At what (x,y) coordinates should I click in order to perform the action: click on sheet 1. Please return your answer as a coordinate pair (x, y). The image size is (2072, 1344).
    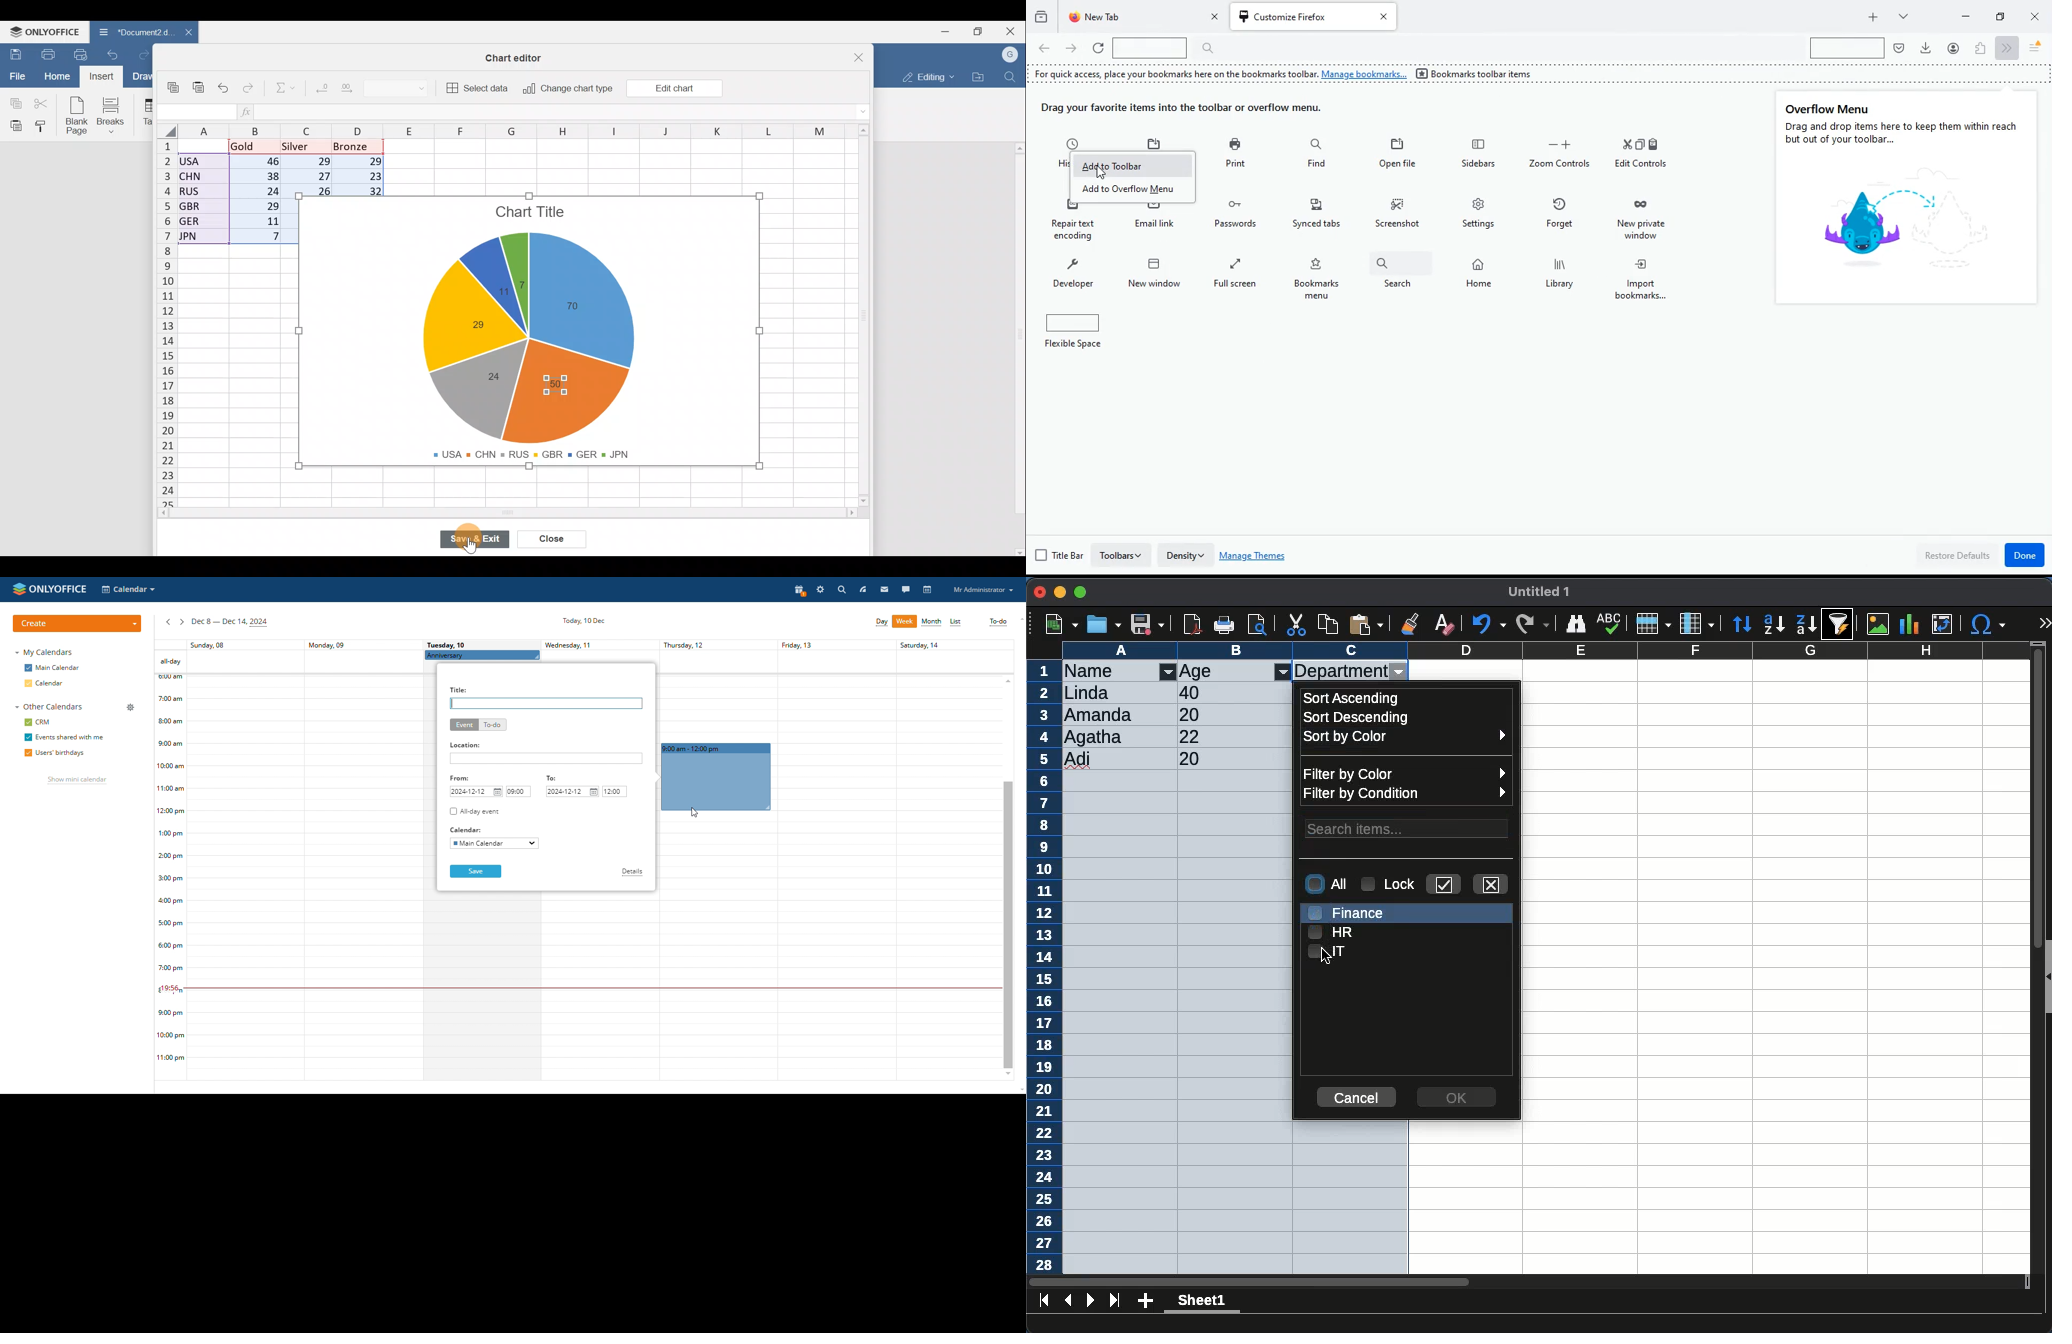
    Looking at the image, I should click on (1203, 1303).